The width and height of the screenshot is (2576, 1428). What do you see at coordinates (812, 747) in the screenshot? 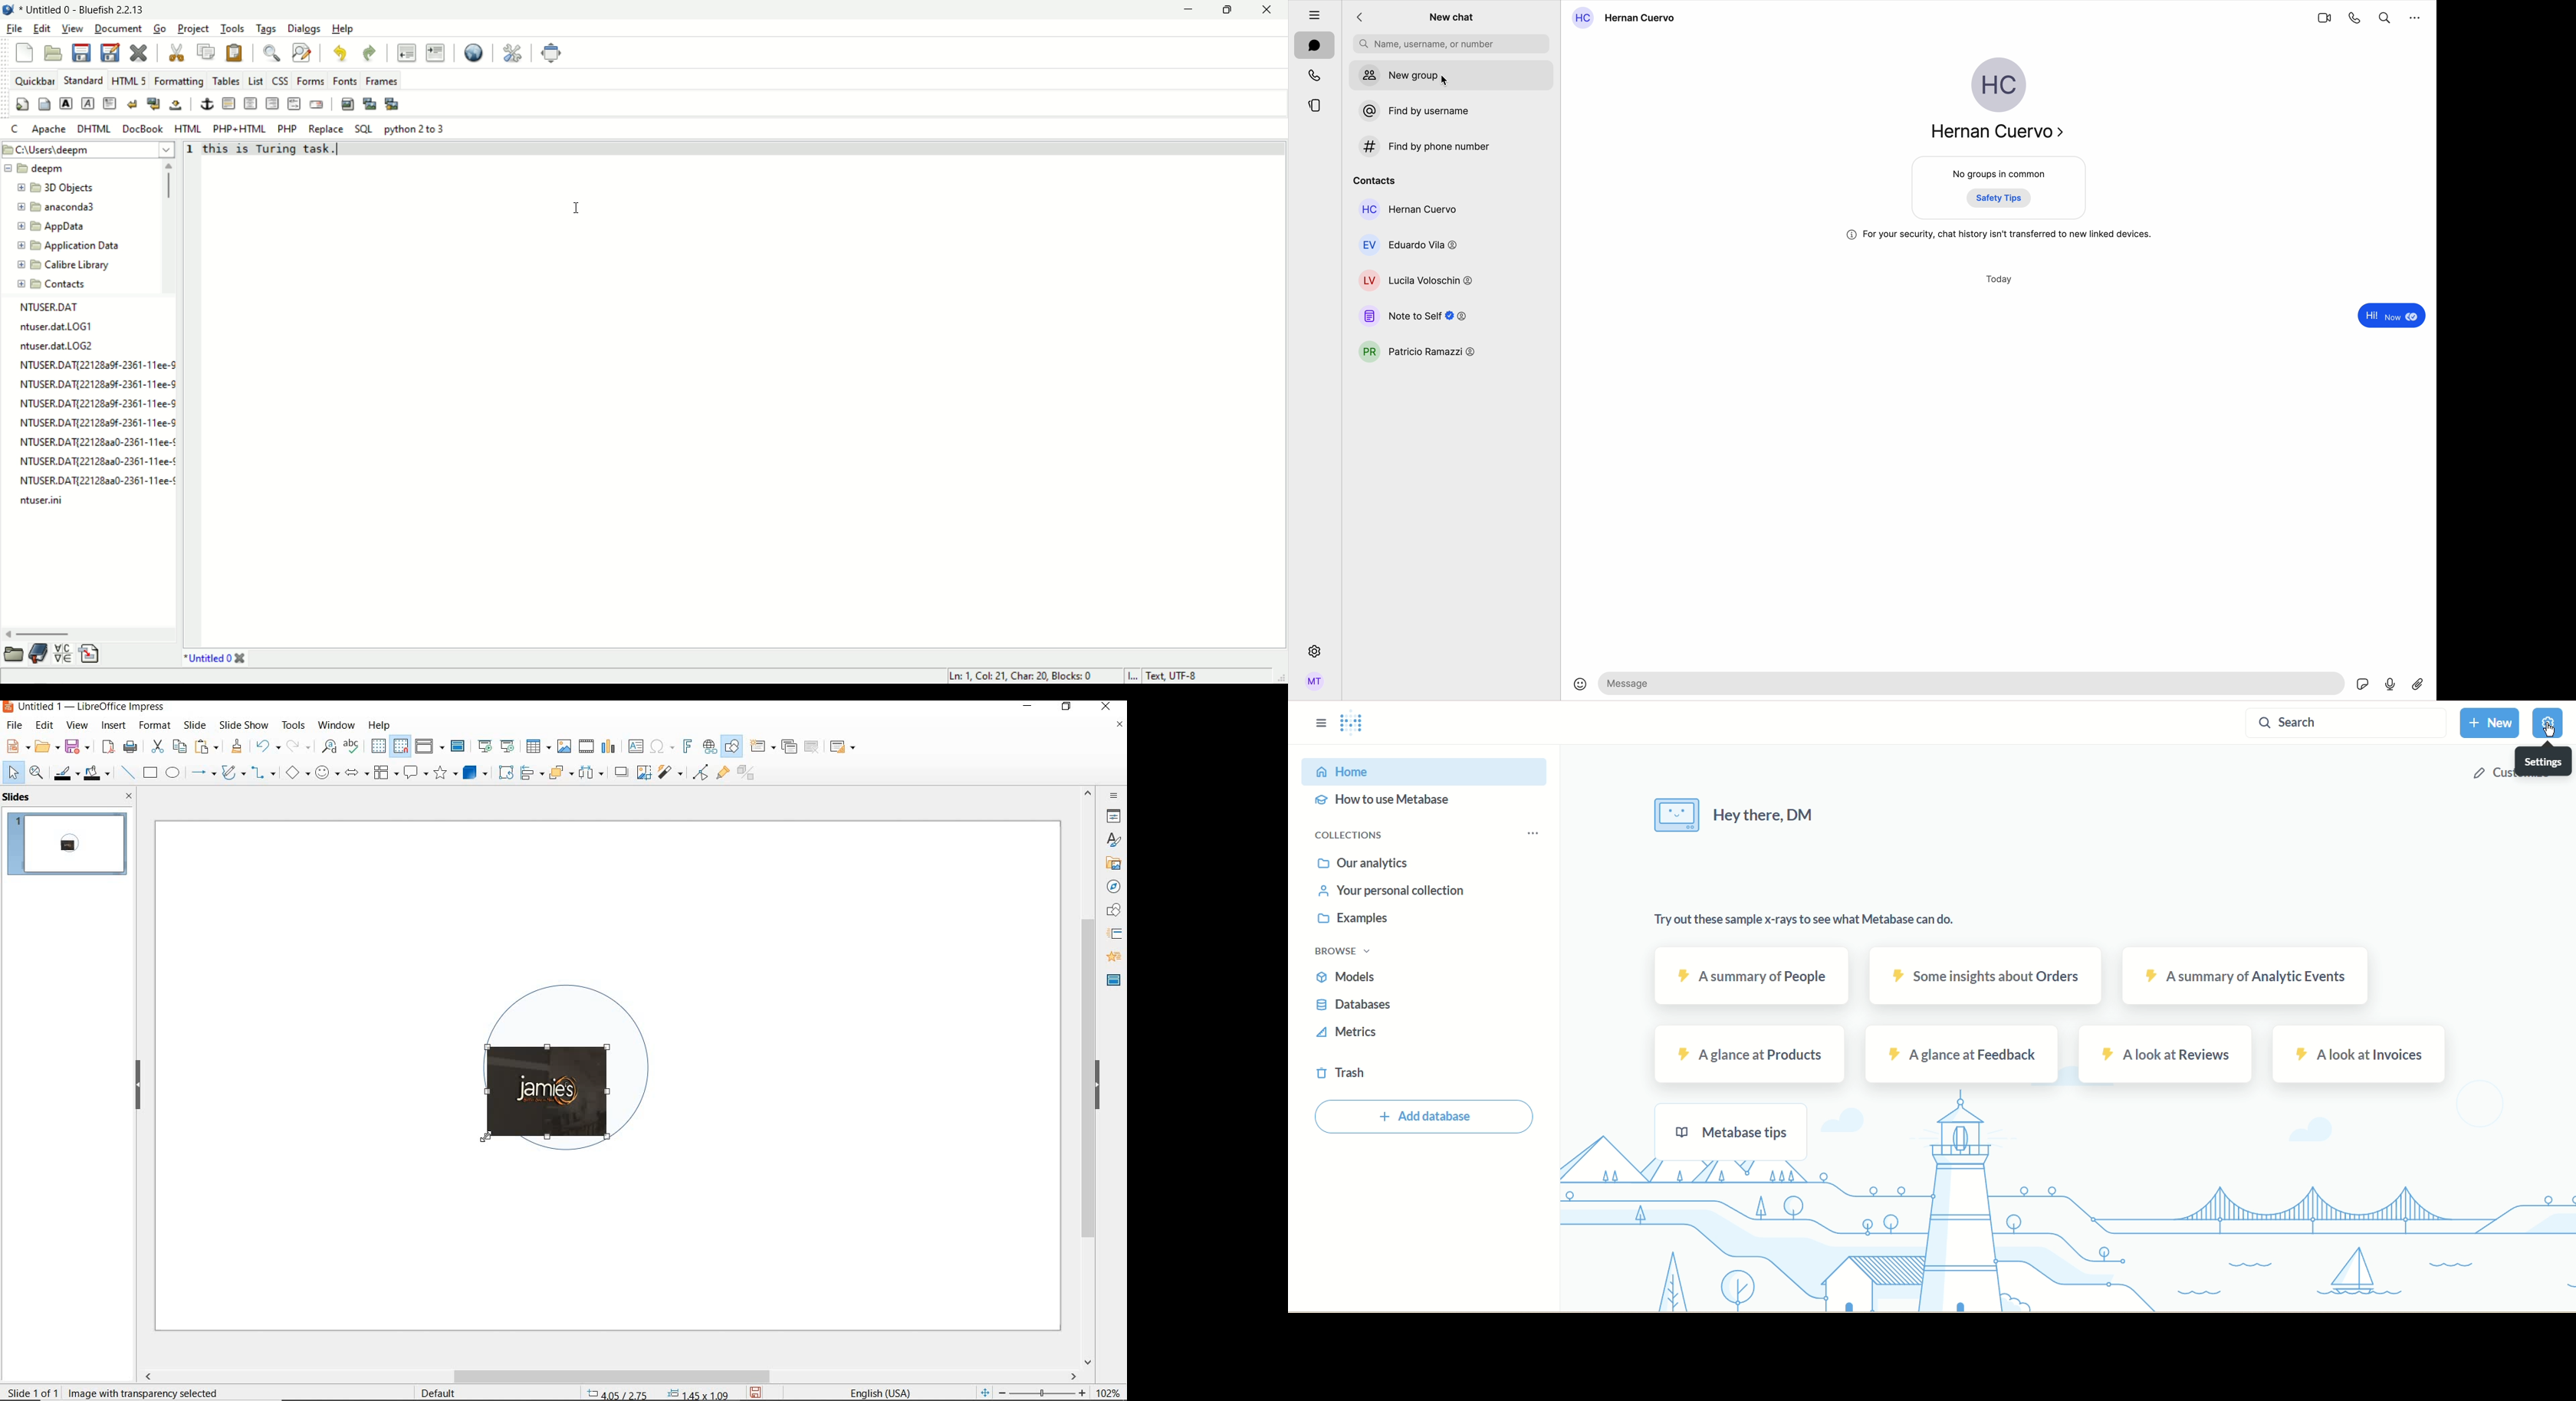
I see `delete slide` at bounding box center [812, 747].